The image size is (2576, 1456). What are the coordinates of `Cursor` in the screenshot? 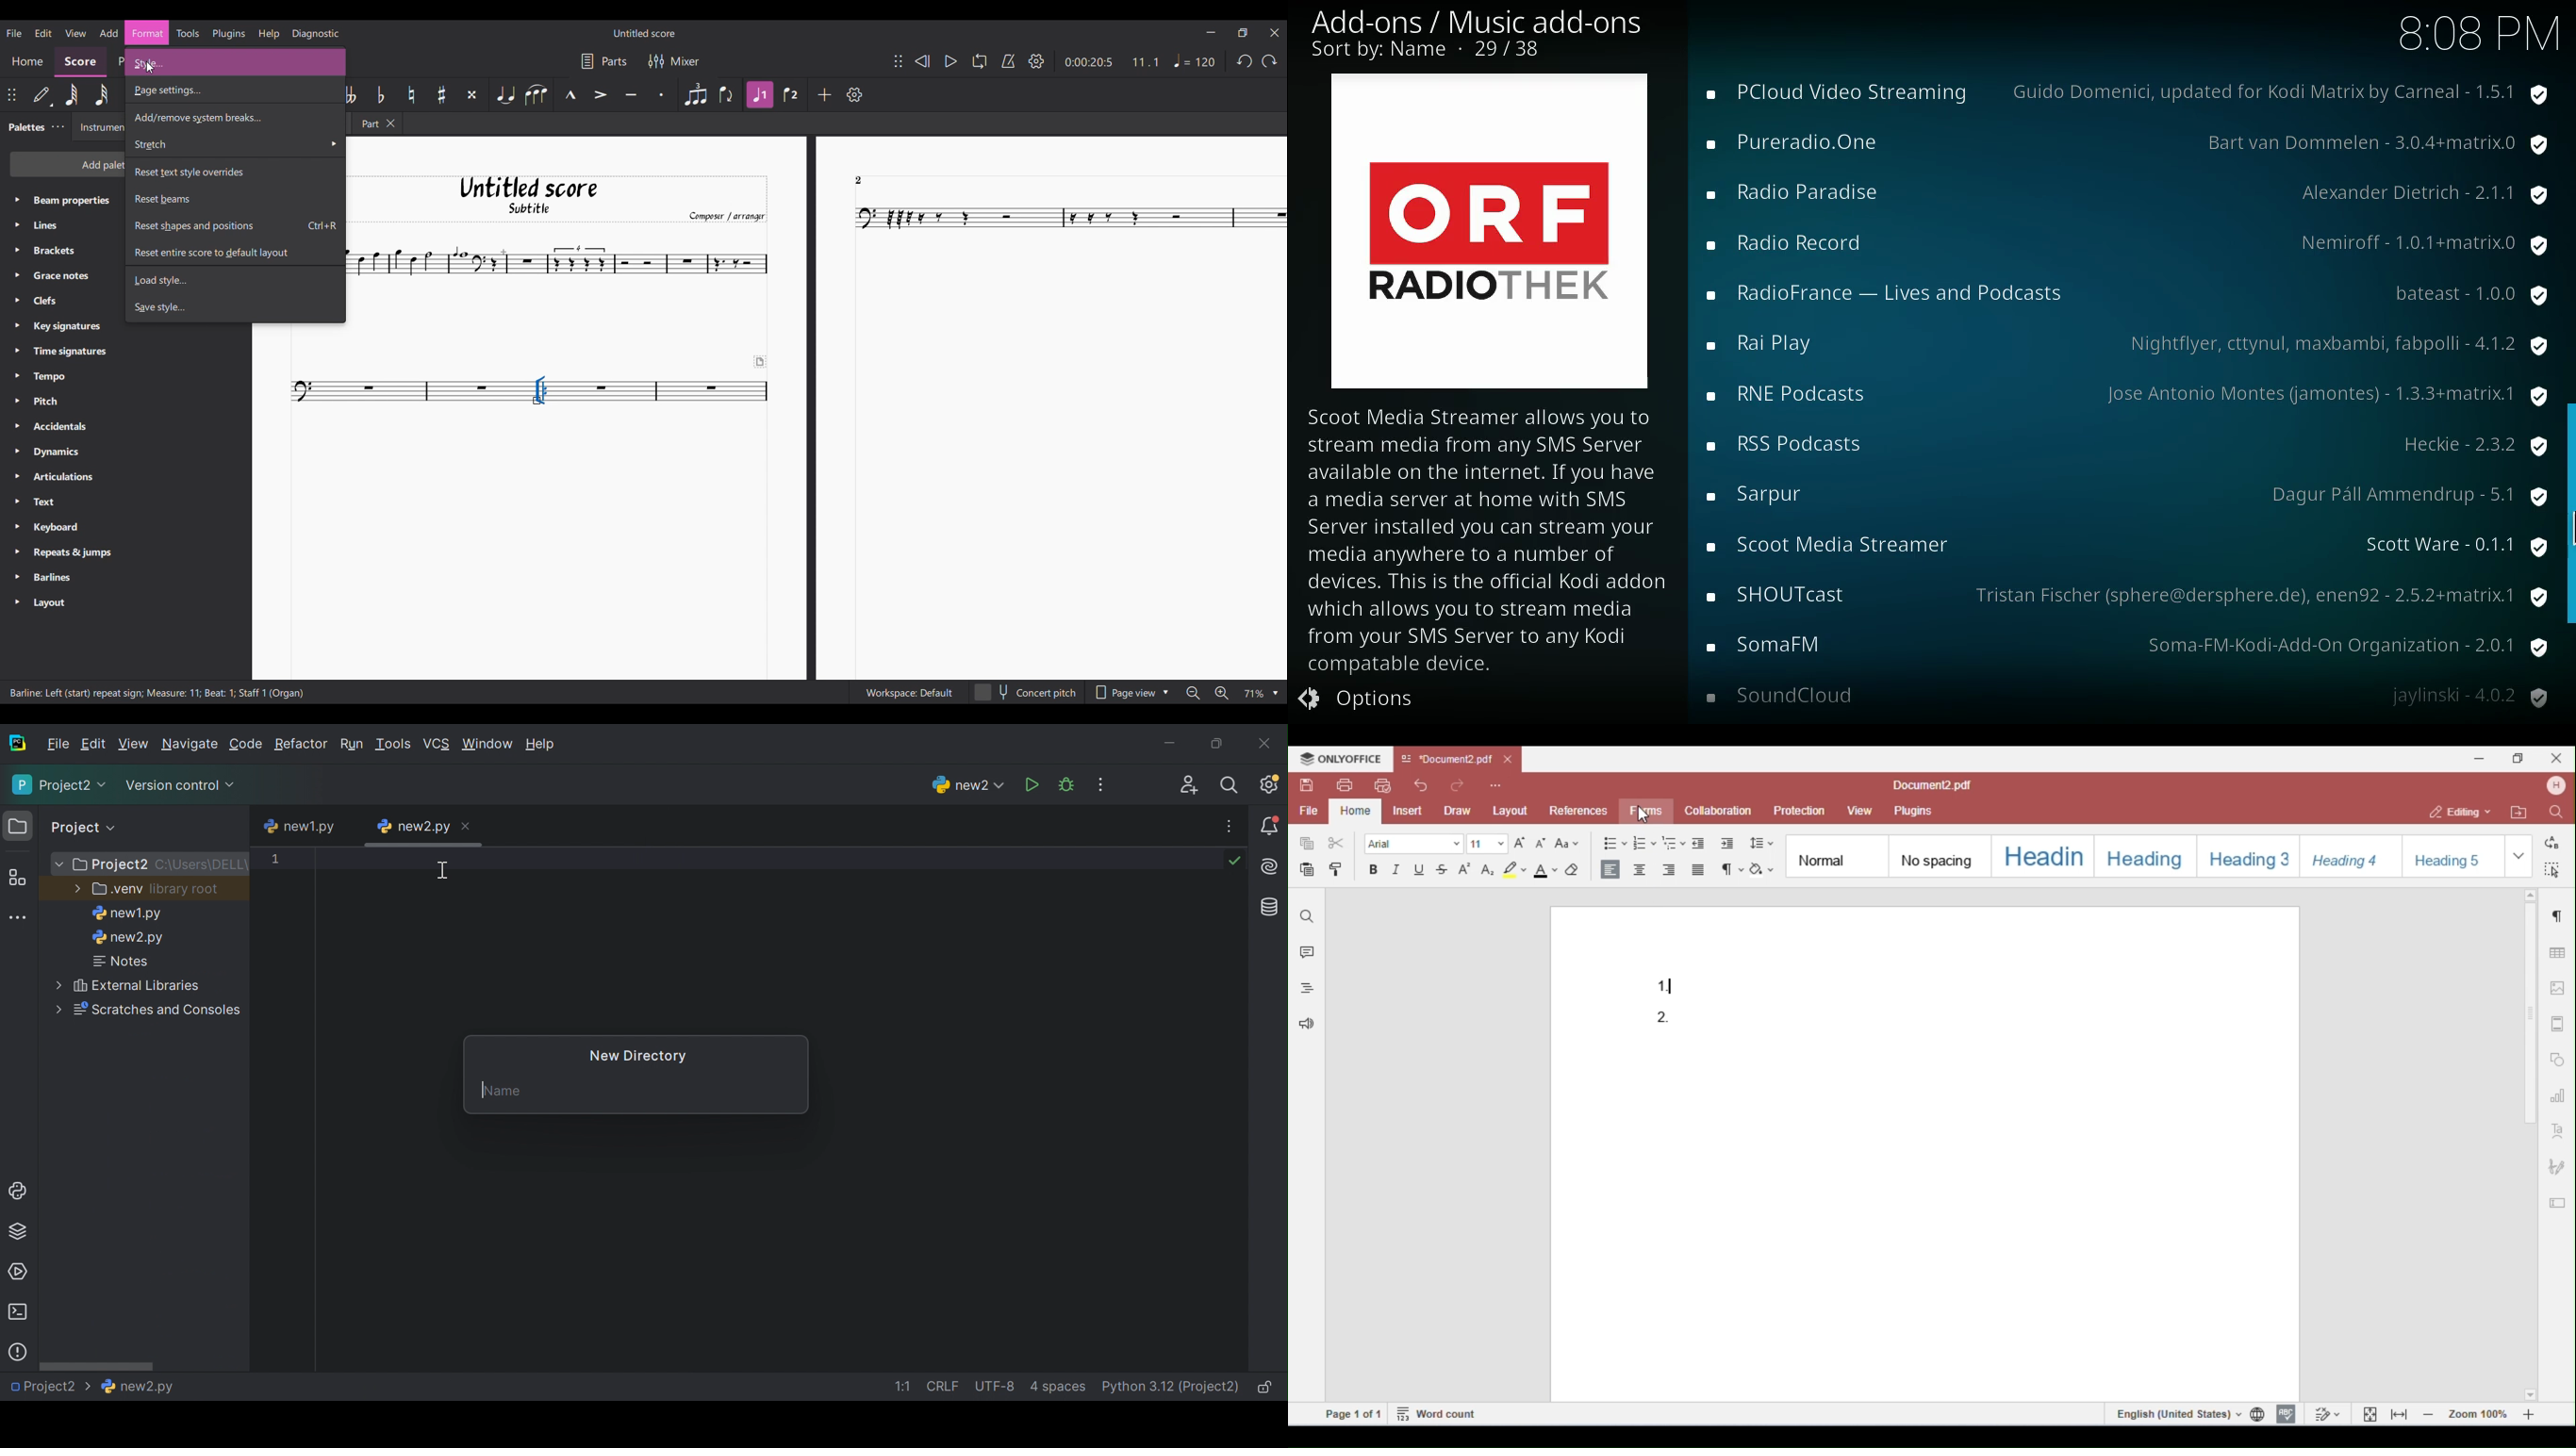 It's located at (154, 69).